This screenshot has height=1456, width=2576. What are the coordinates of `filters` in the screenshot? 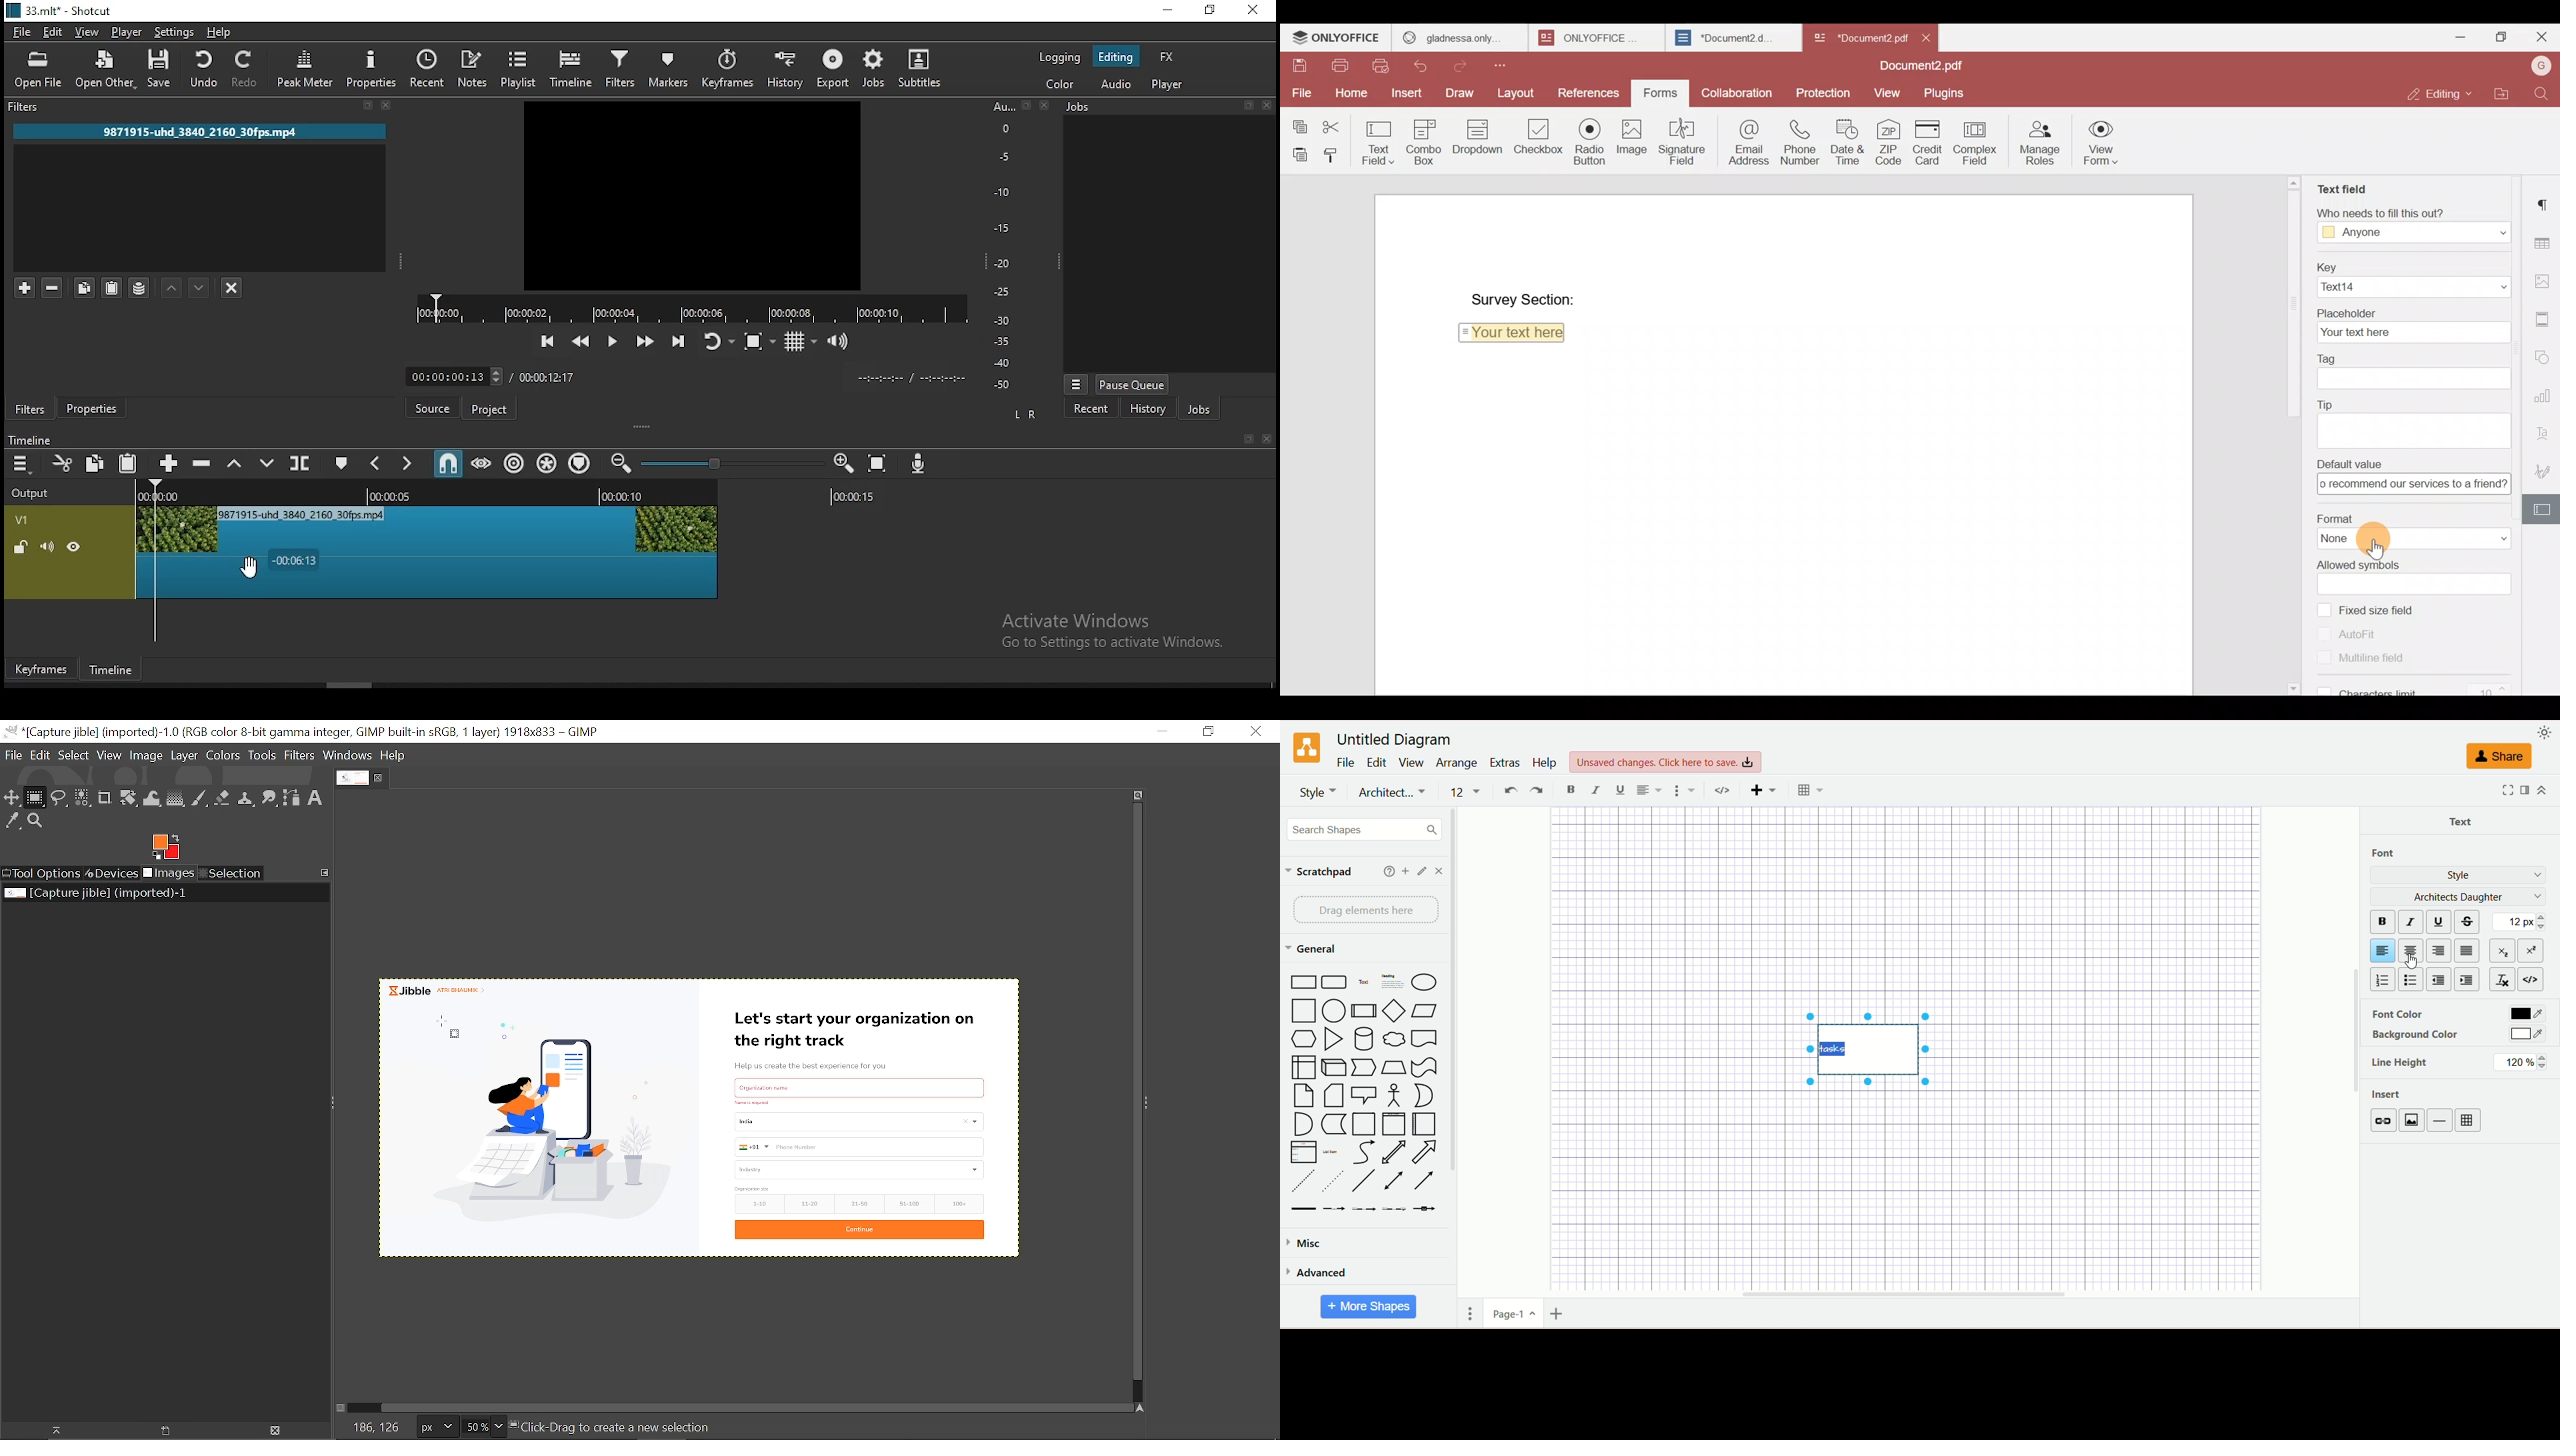 It's located at (30, 409).